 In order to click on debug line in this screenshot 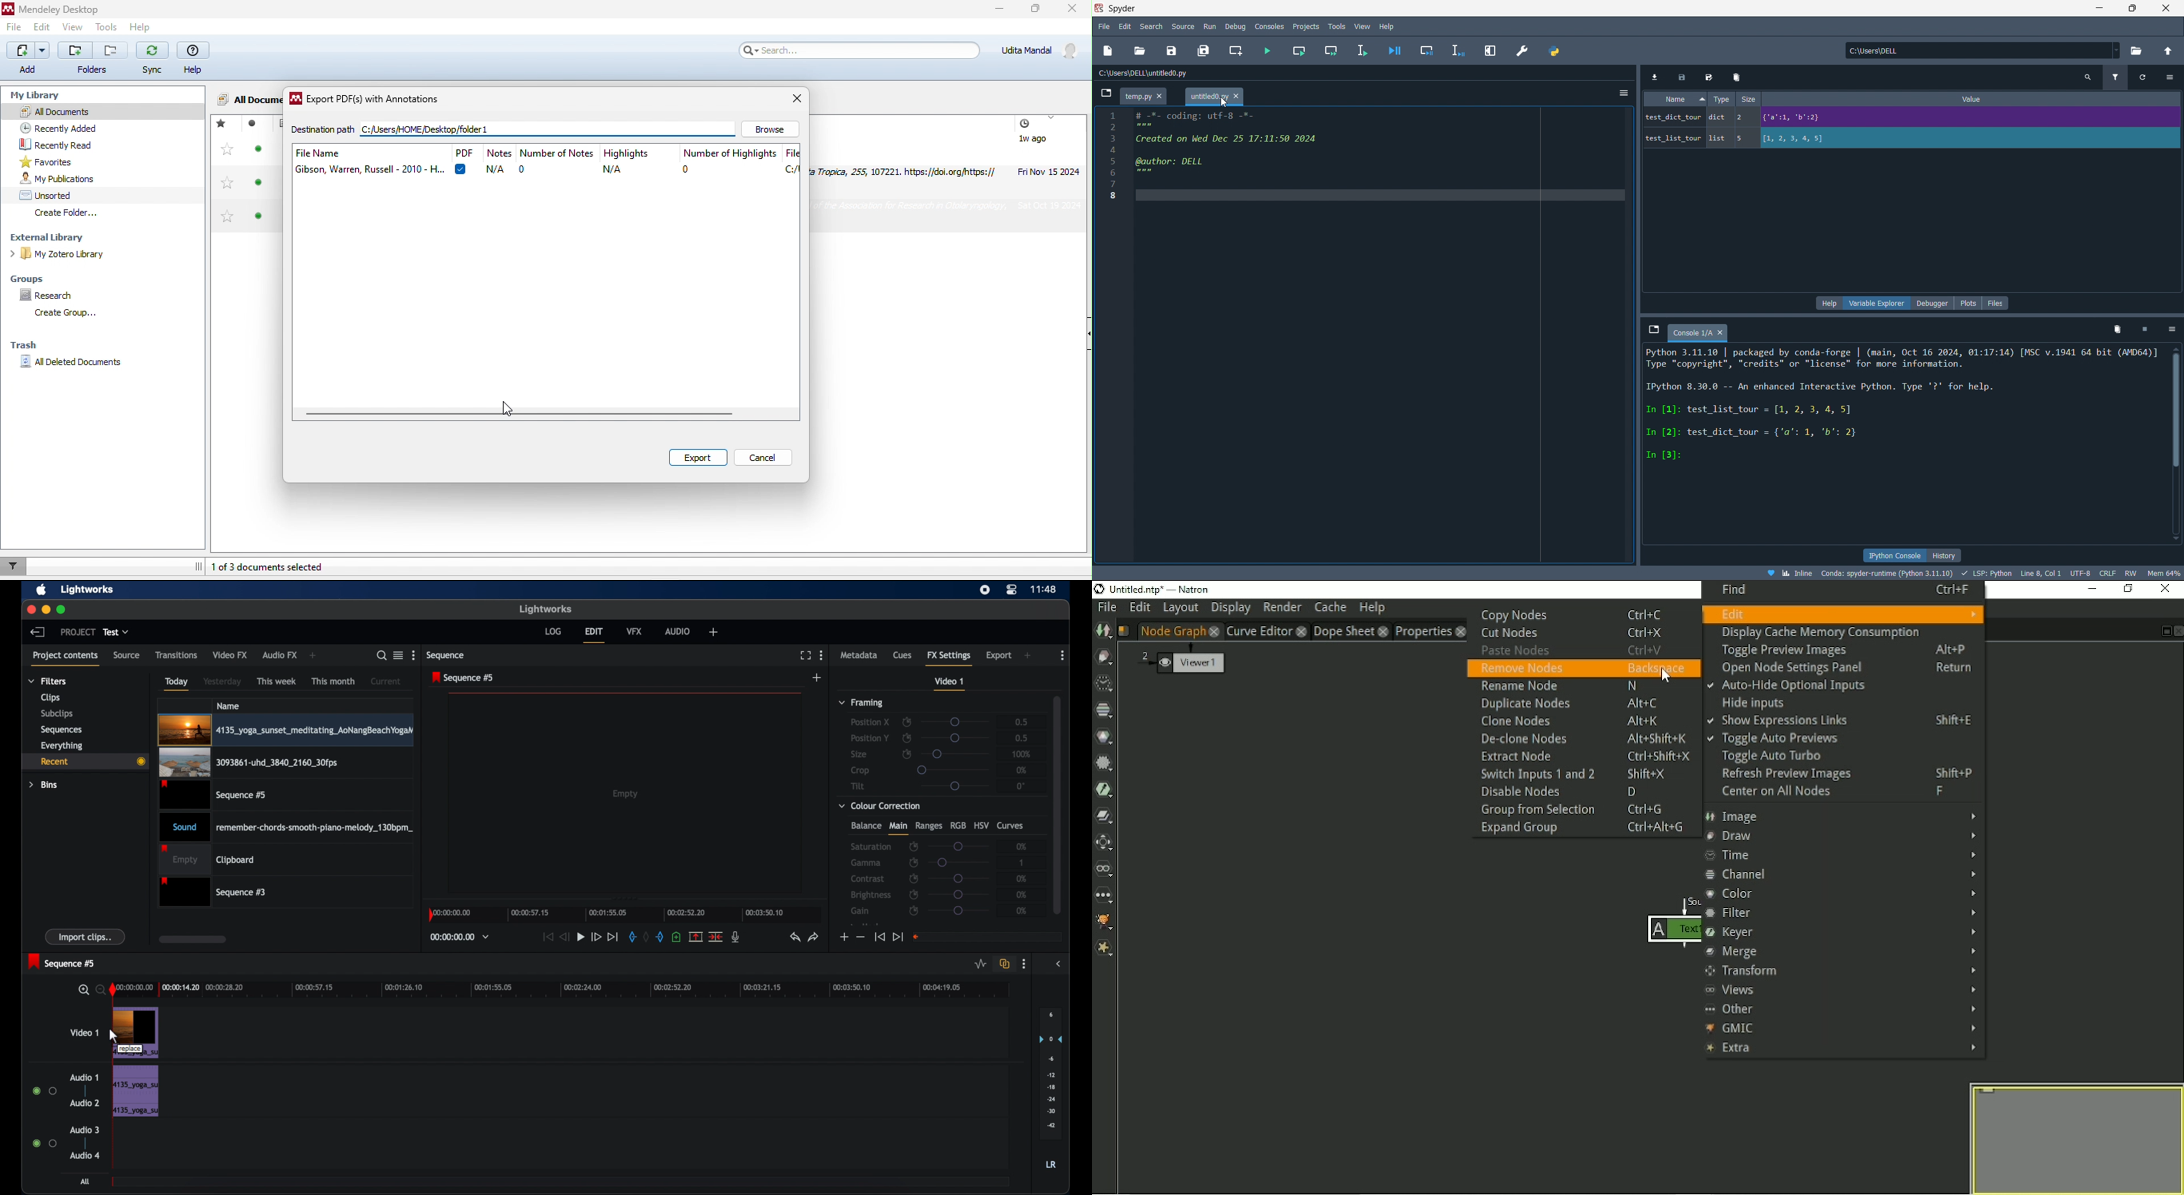, I will do `click(1455, 49)`.